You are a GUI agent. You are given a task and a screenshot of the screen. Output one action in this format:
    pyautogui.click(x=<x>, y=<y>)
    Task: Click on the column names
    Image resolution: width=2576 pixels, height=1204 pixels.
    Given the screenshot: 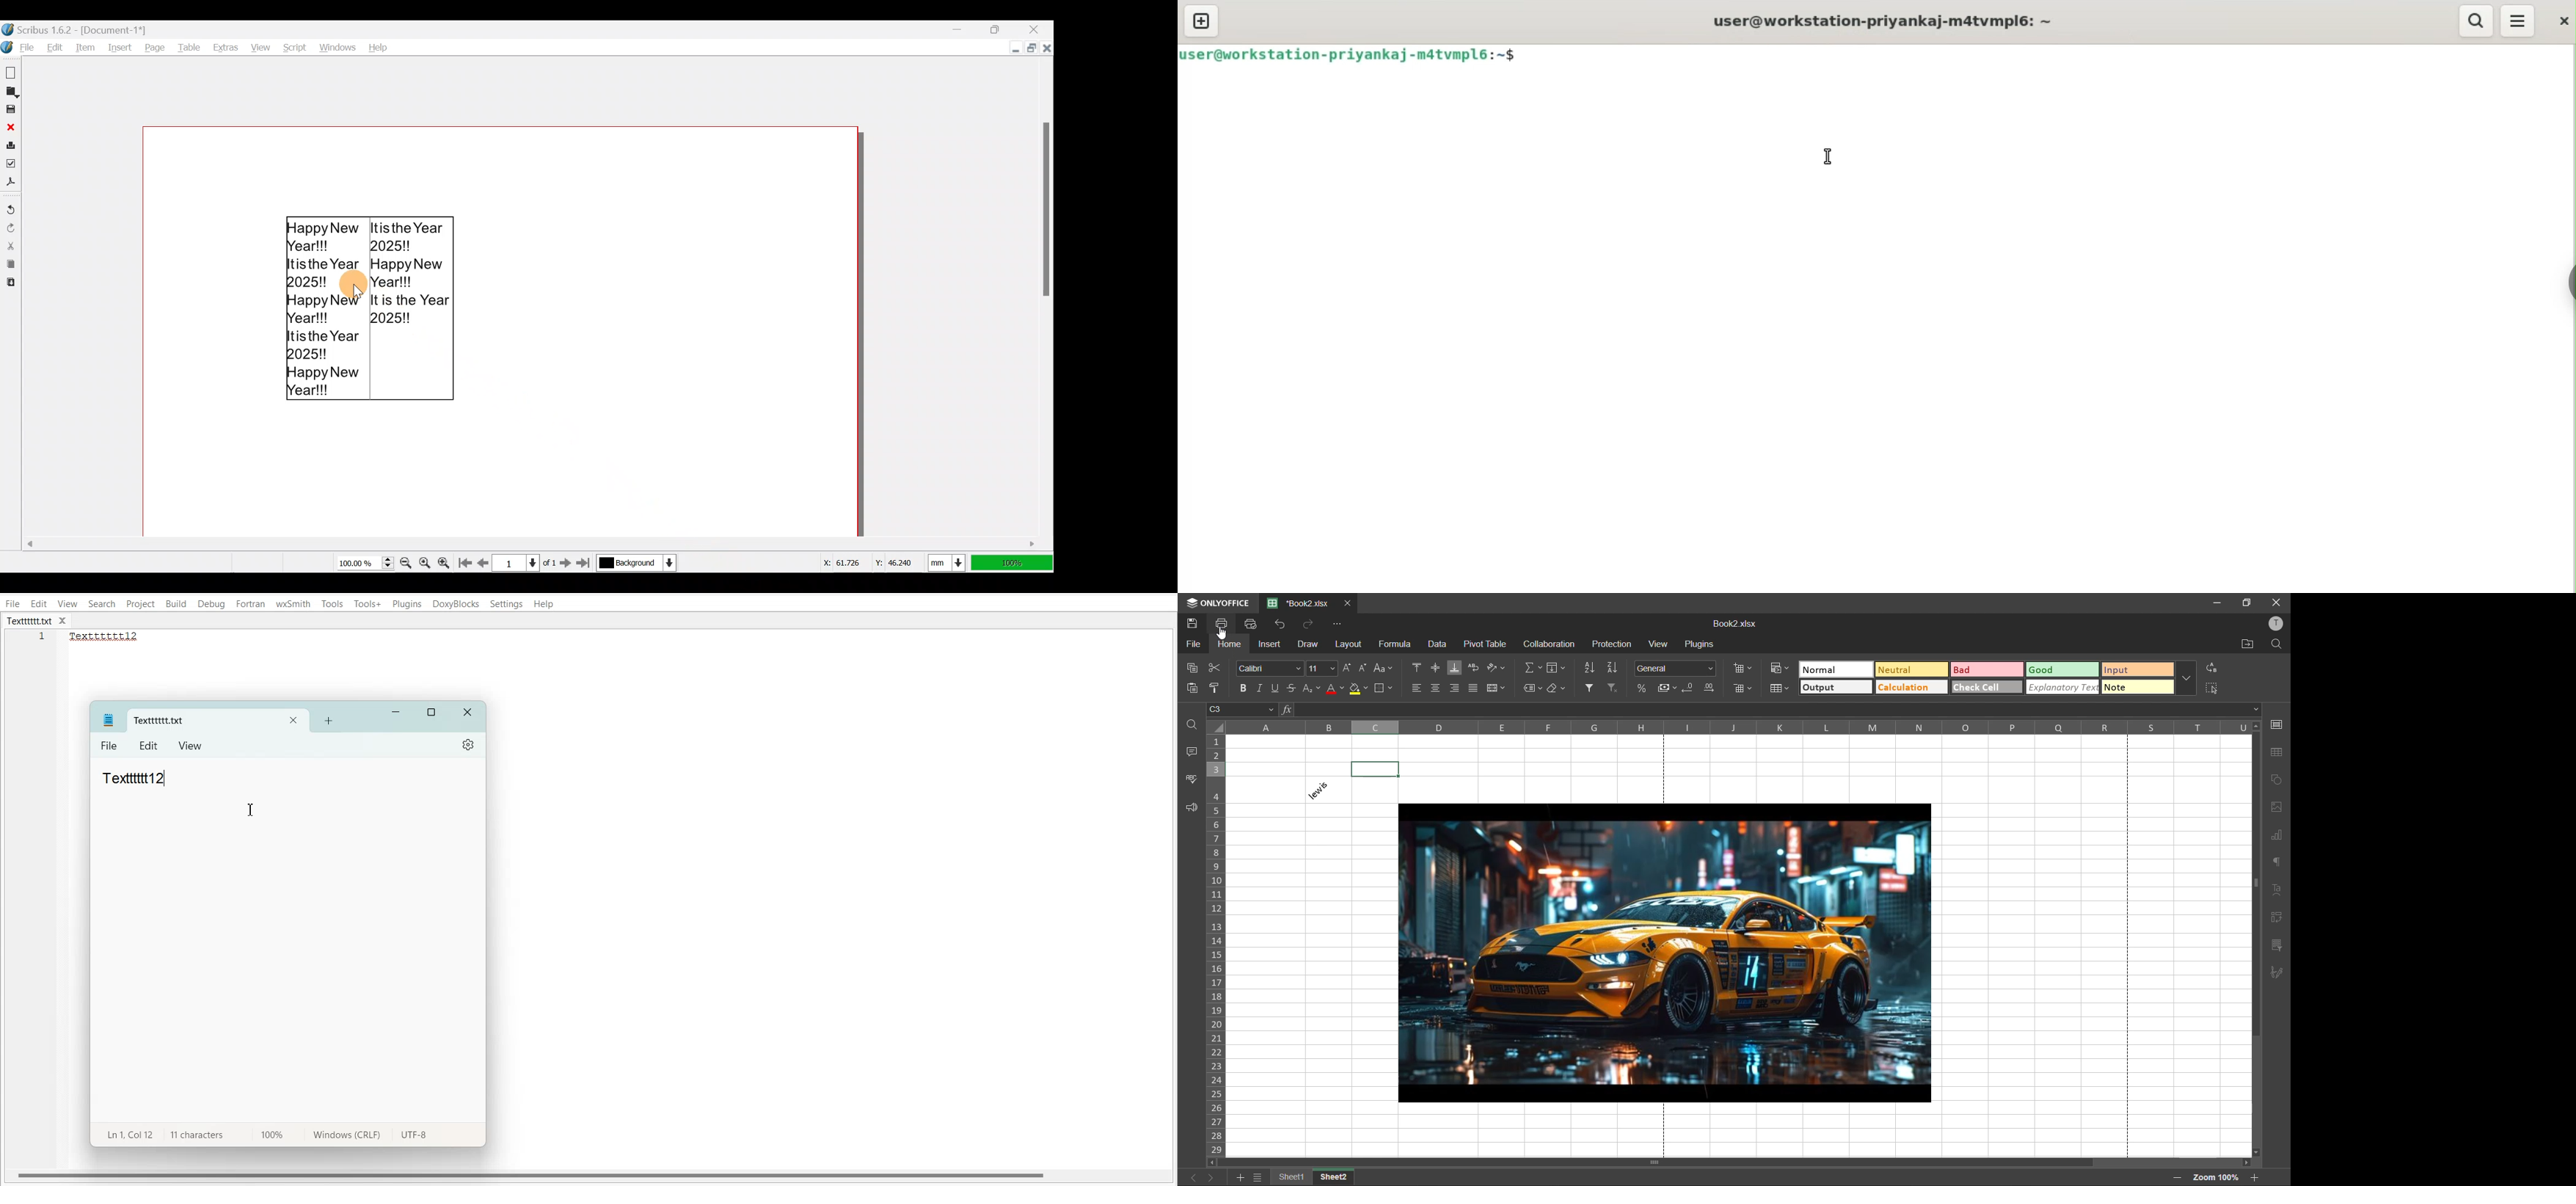 What is the action you would take?
    pyautogui.click(x=1741, y=727)
    